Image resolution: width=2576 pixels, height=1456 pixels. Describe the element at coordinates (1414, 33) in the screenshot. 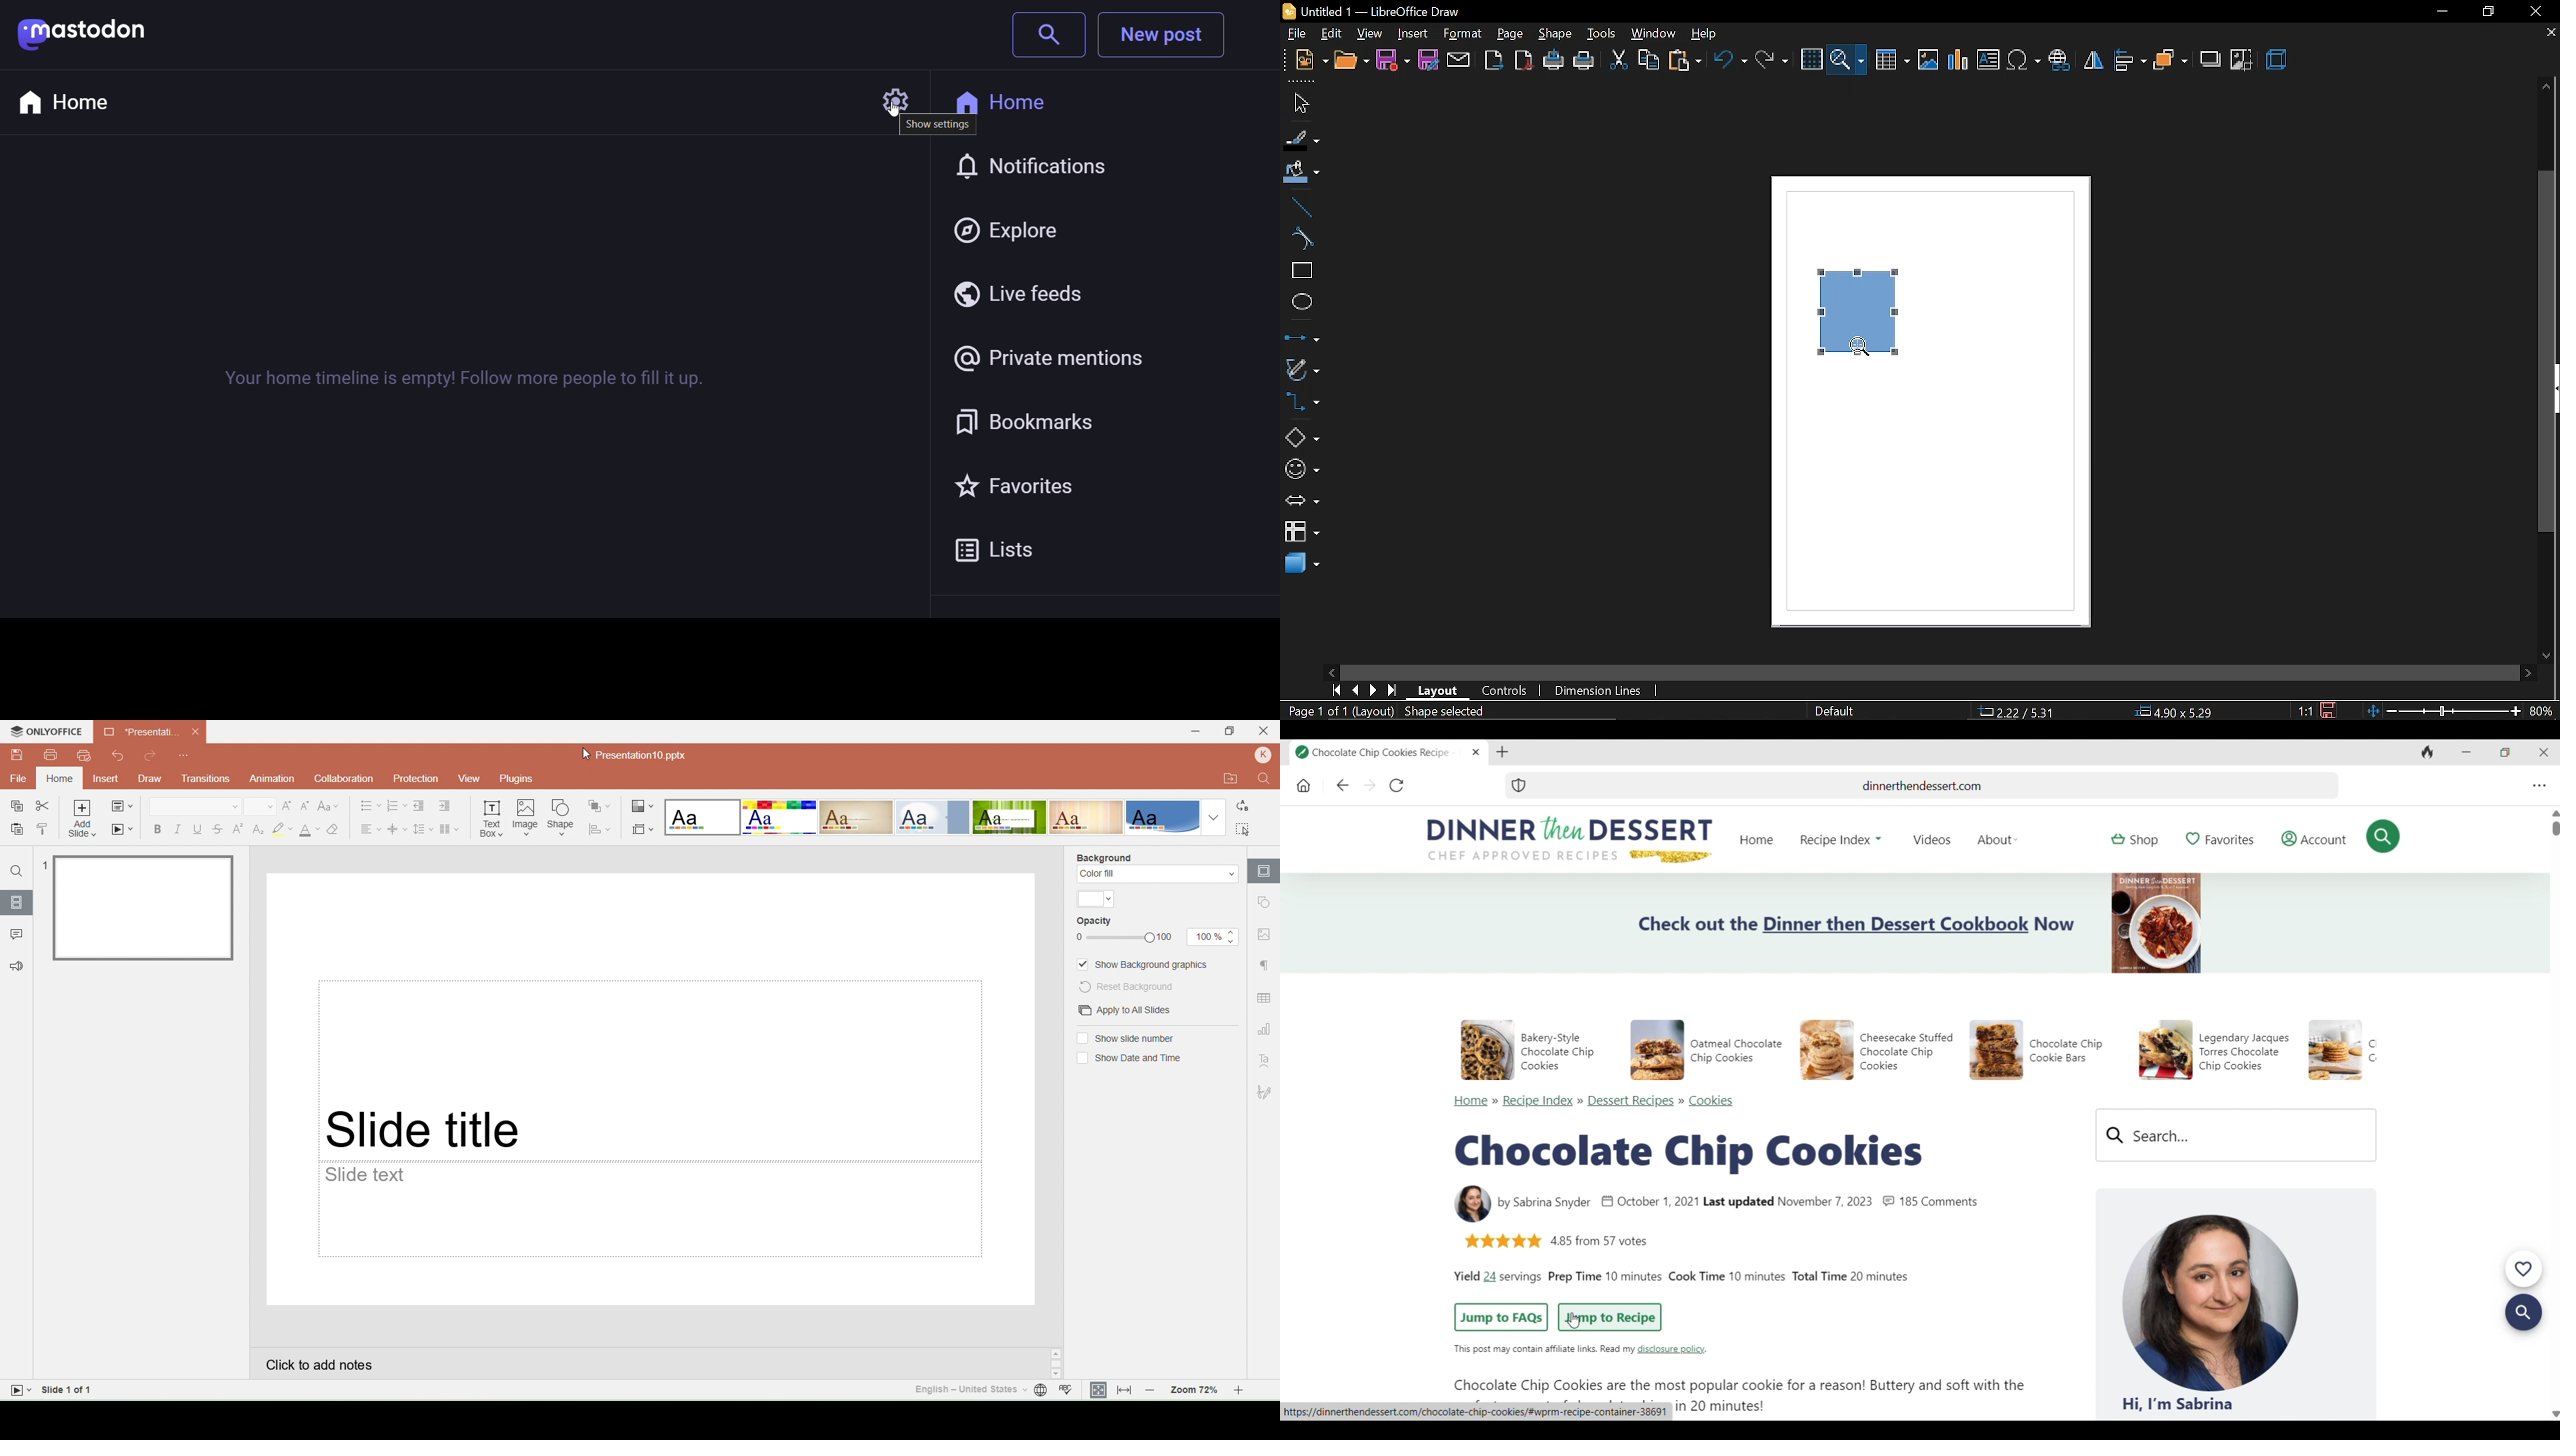

I see `insert` at that location.